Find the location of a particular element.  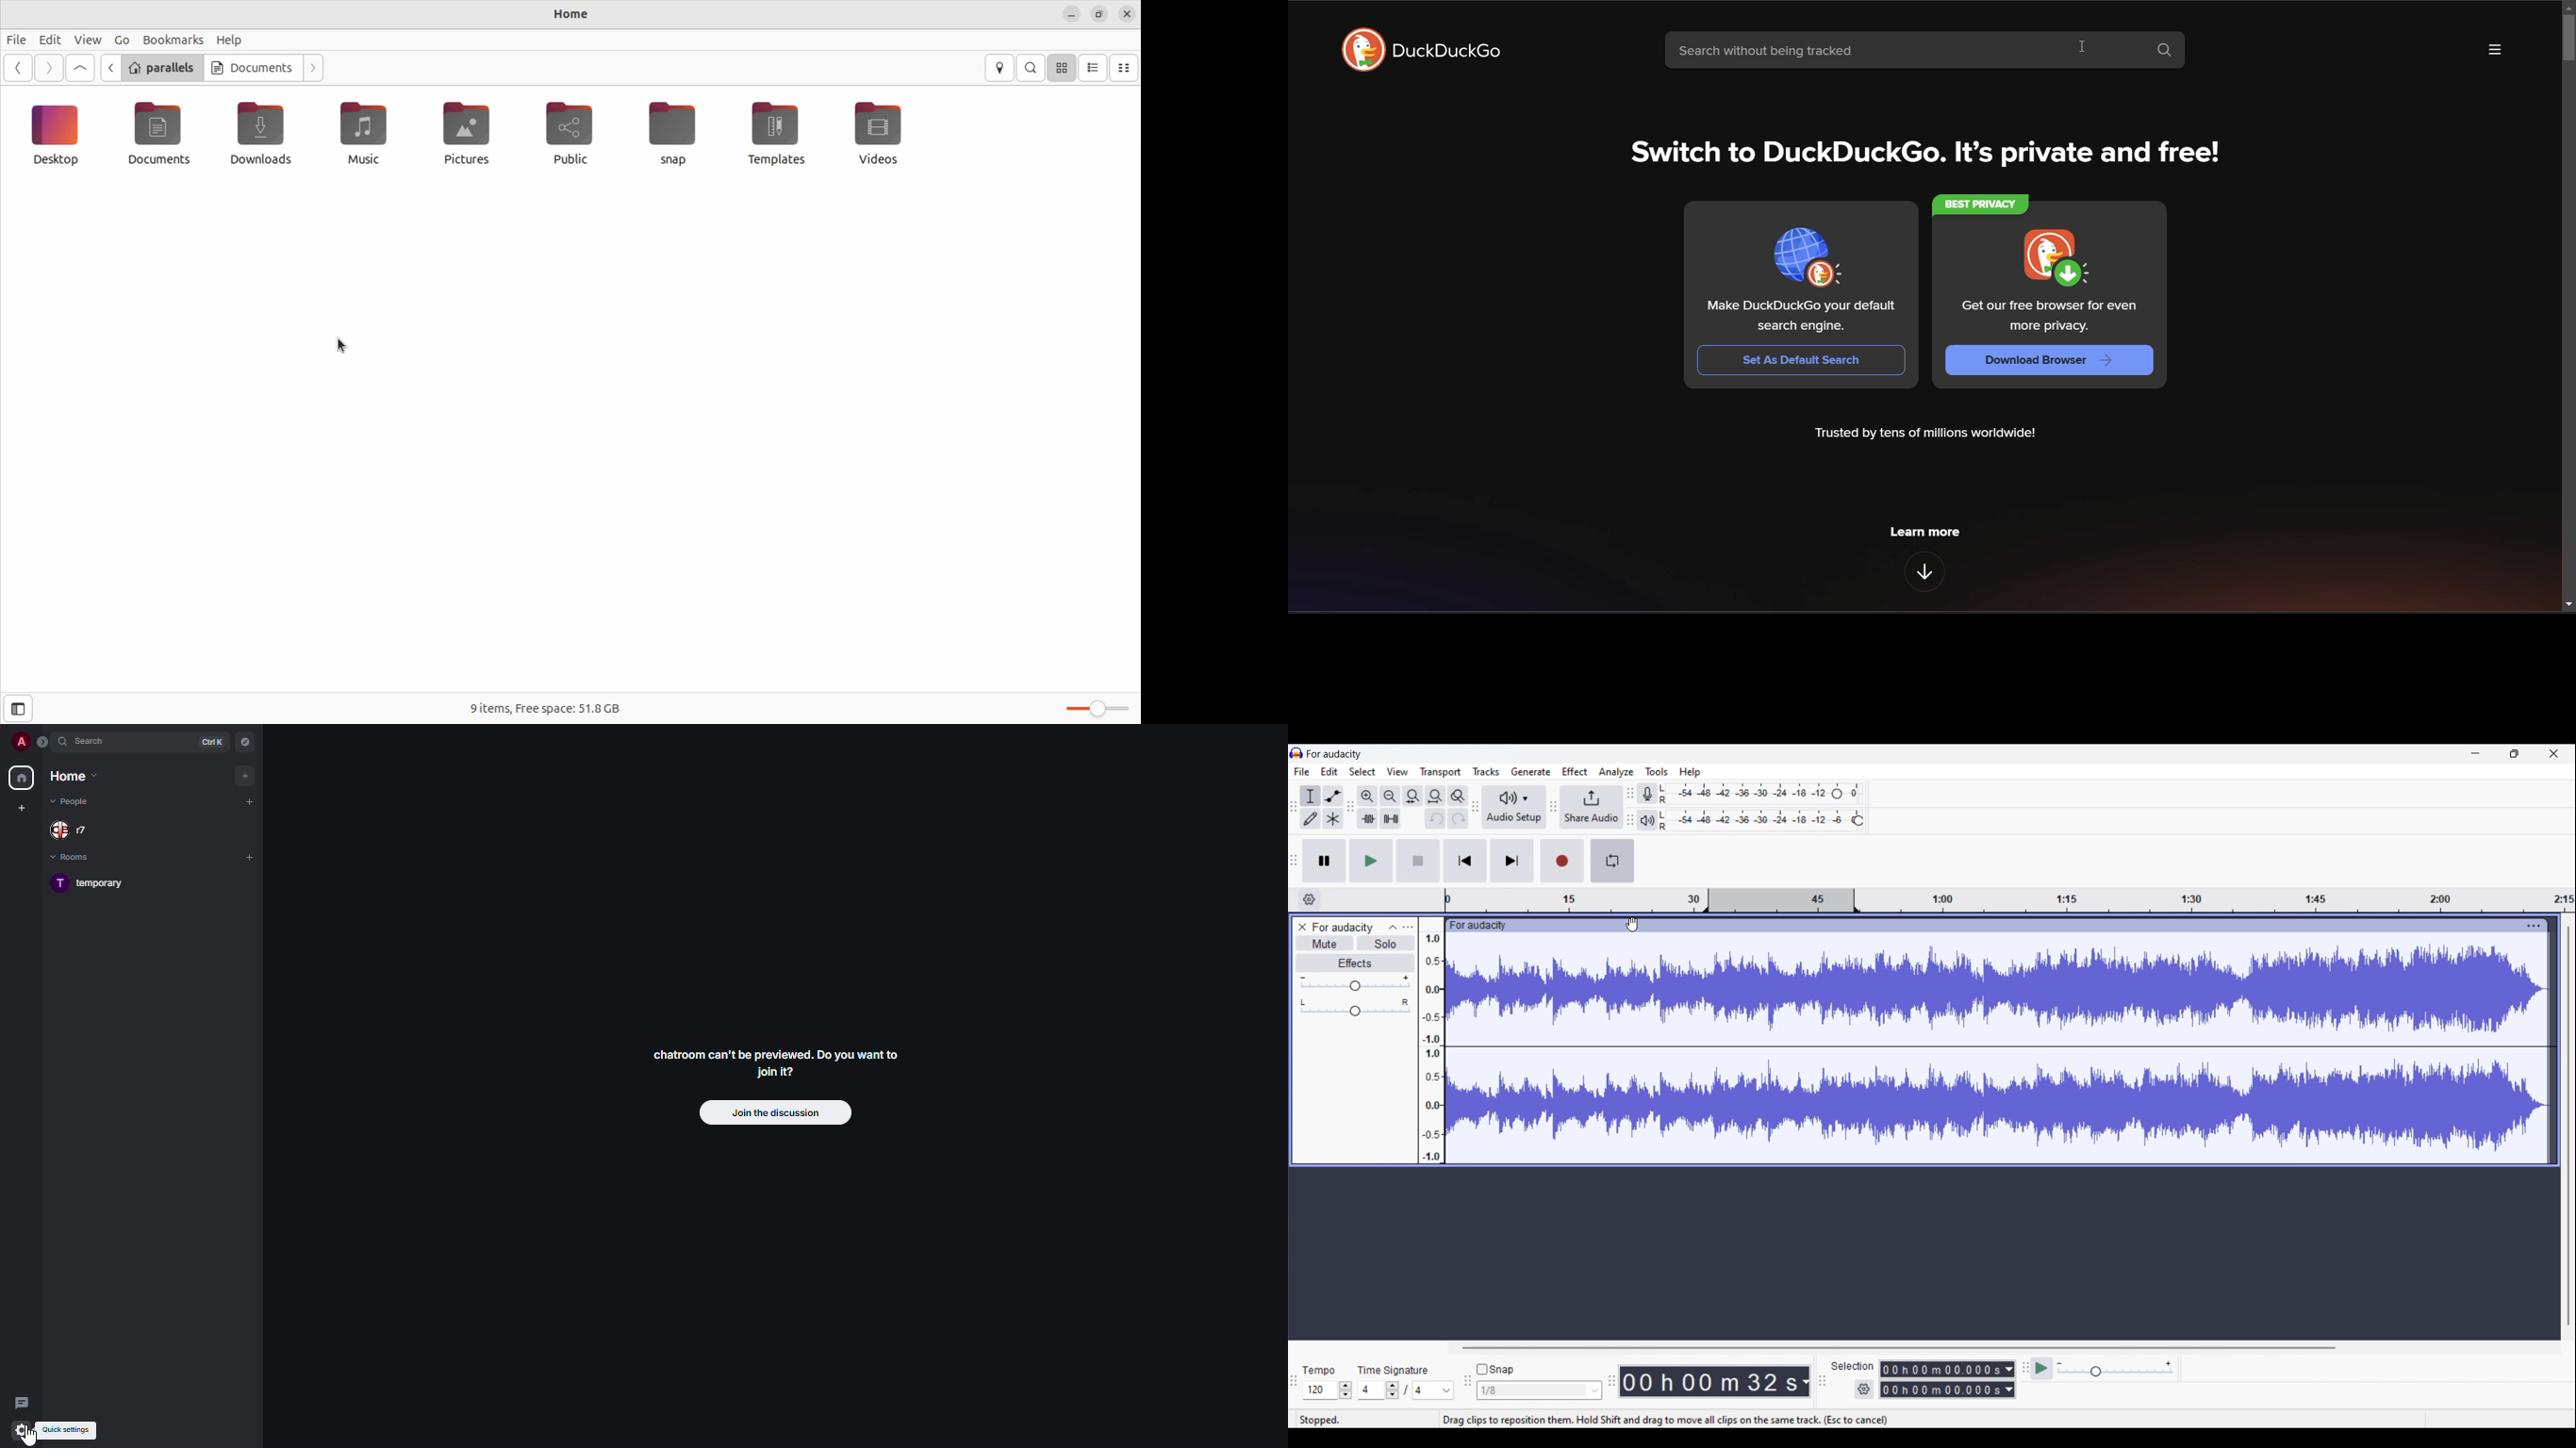

ctrl K is located at coordinates (212, 742).